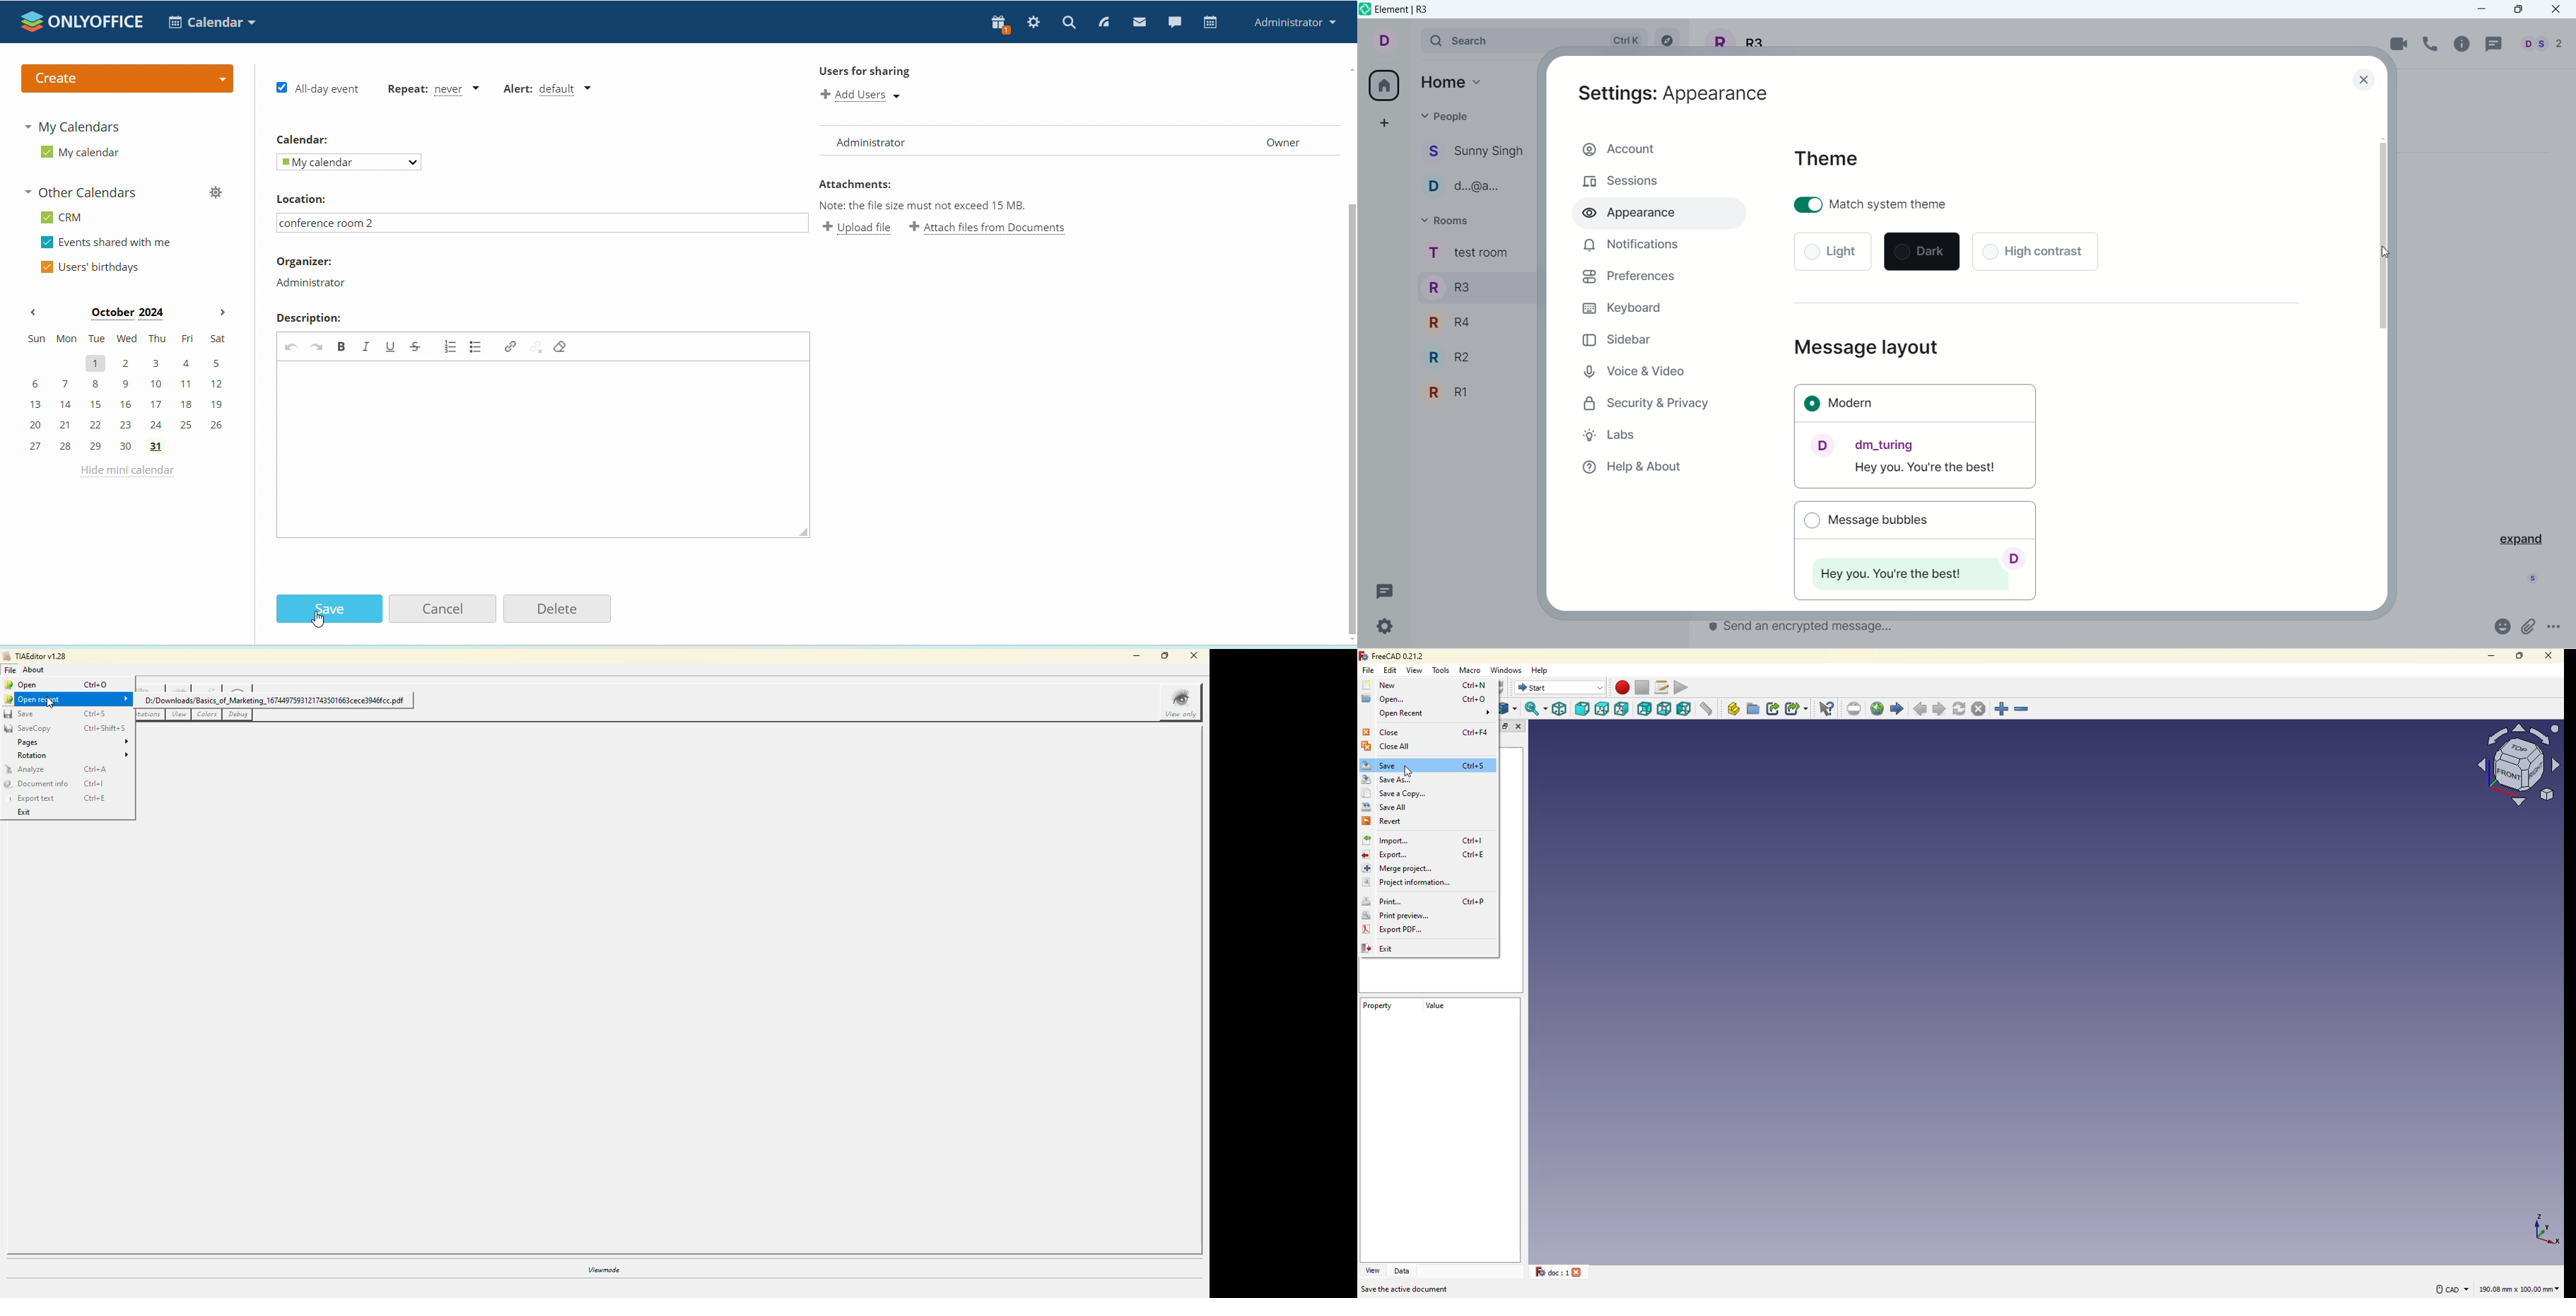 The image size is (2576, 1316). What do you see at coordinates (1385, 123) in the screenshot?
I see `create a space` at bounding box center [1385, 123].